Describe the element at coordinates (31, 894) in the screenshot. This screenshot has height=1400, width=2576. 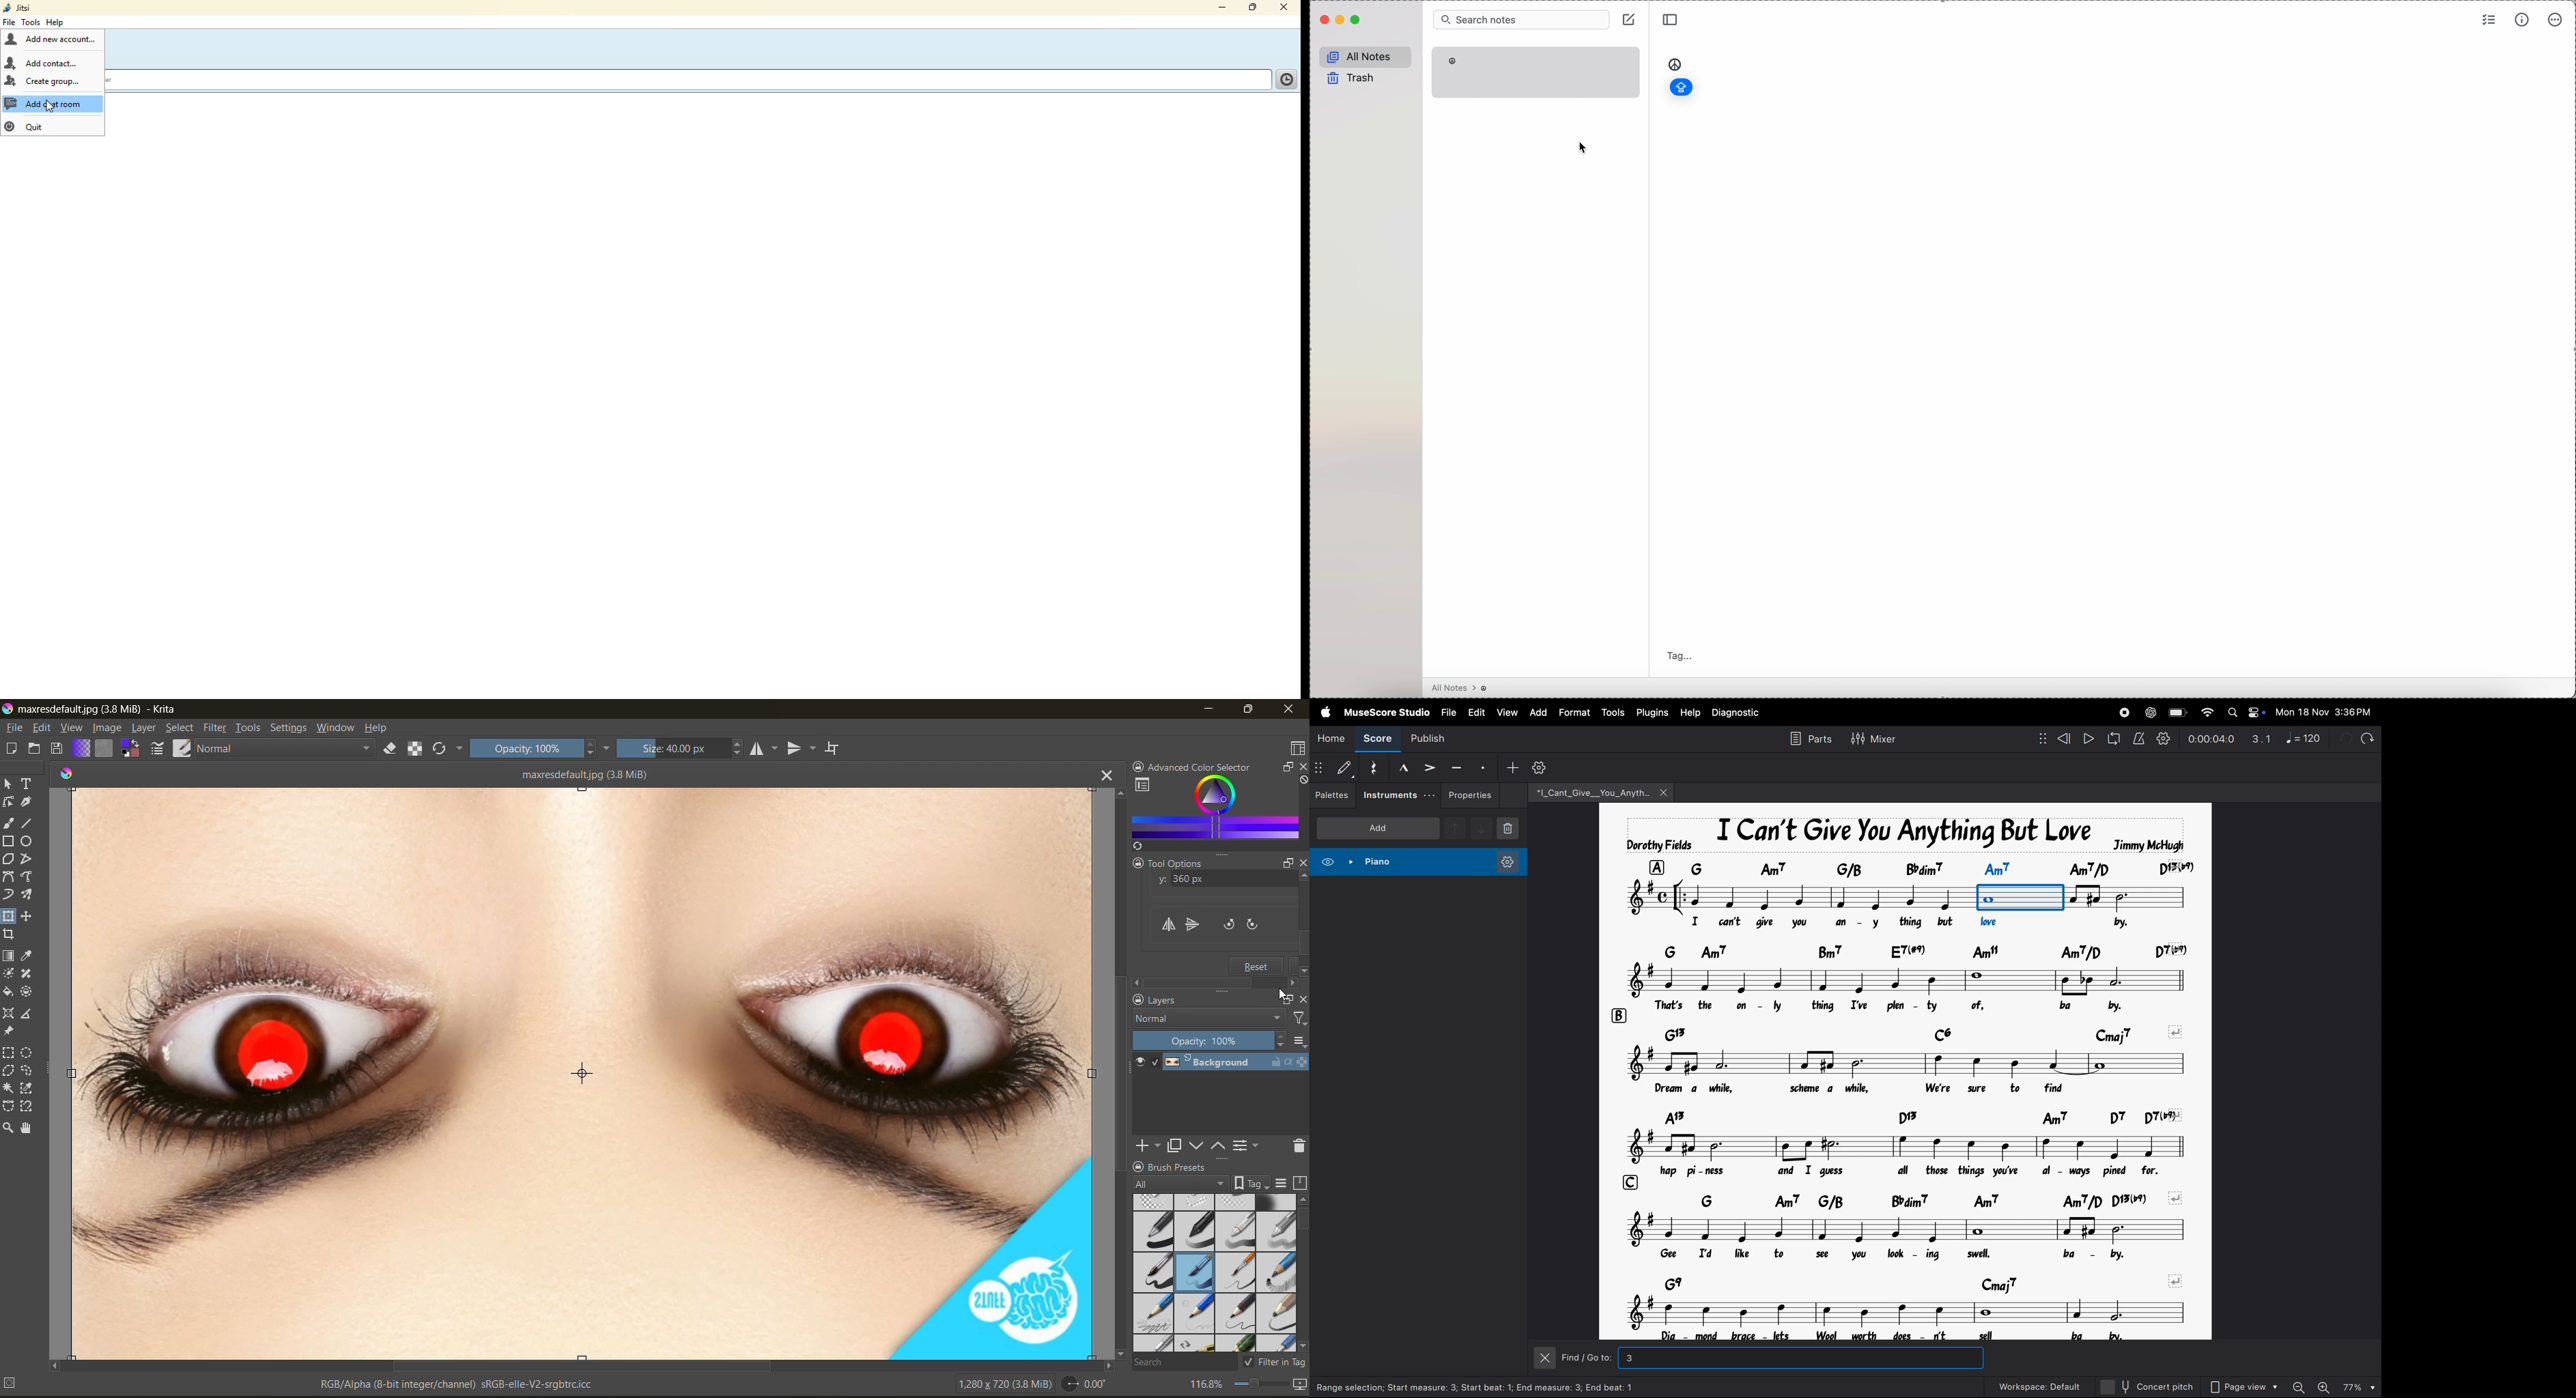
I see `tool` at that location.